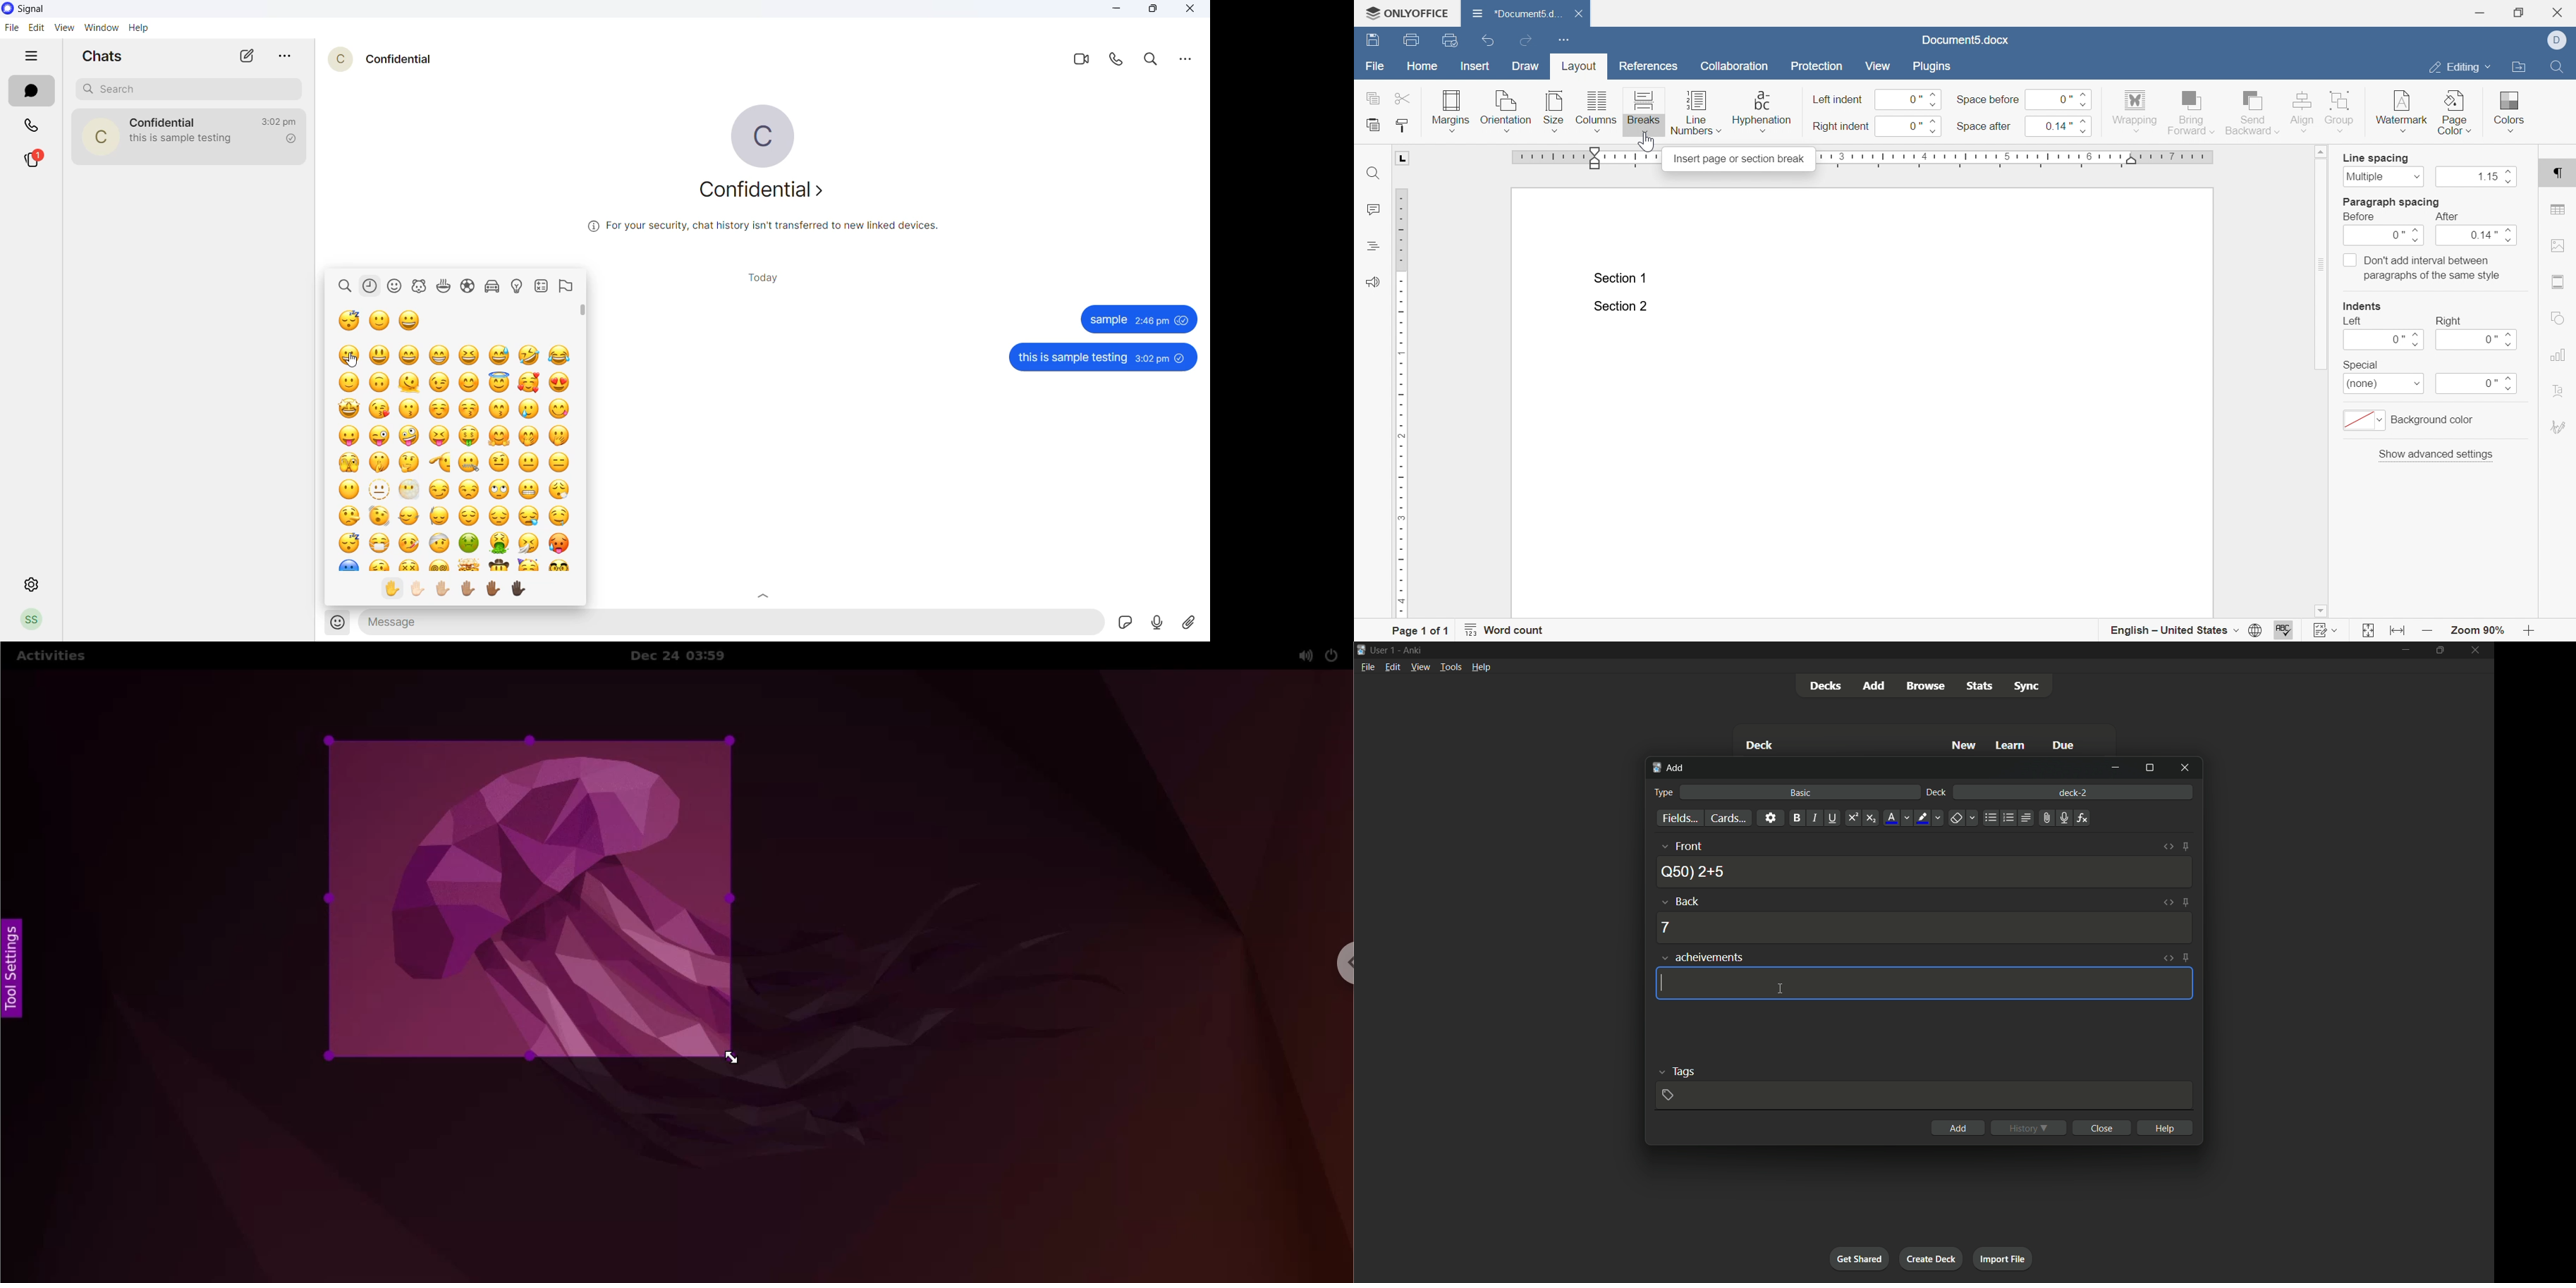 The image size is (2576, 1288). What do you see at coordinates (2046, 819) in the screenshot?
I see `attach` at bounding box center [2046, 819].